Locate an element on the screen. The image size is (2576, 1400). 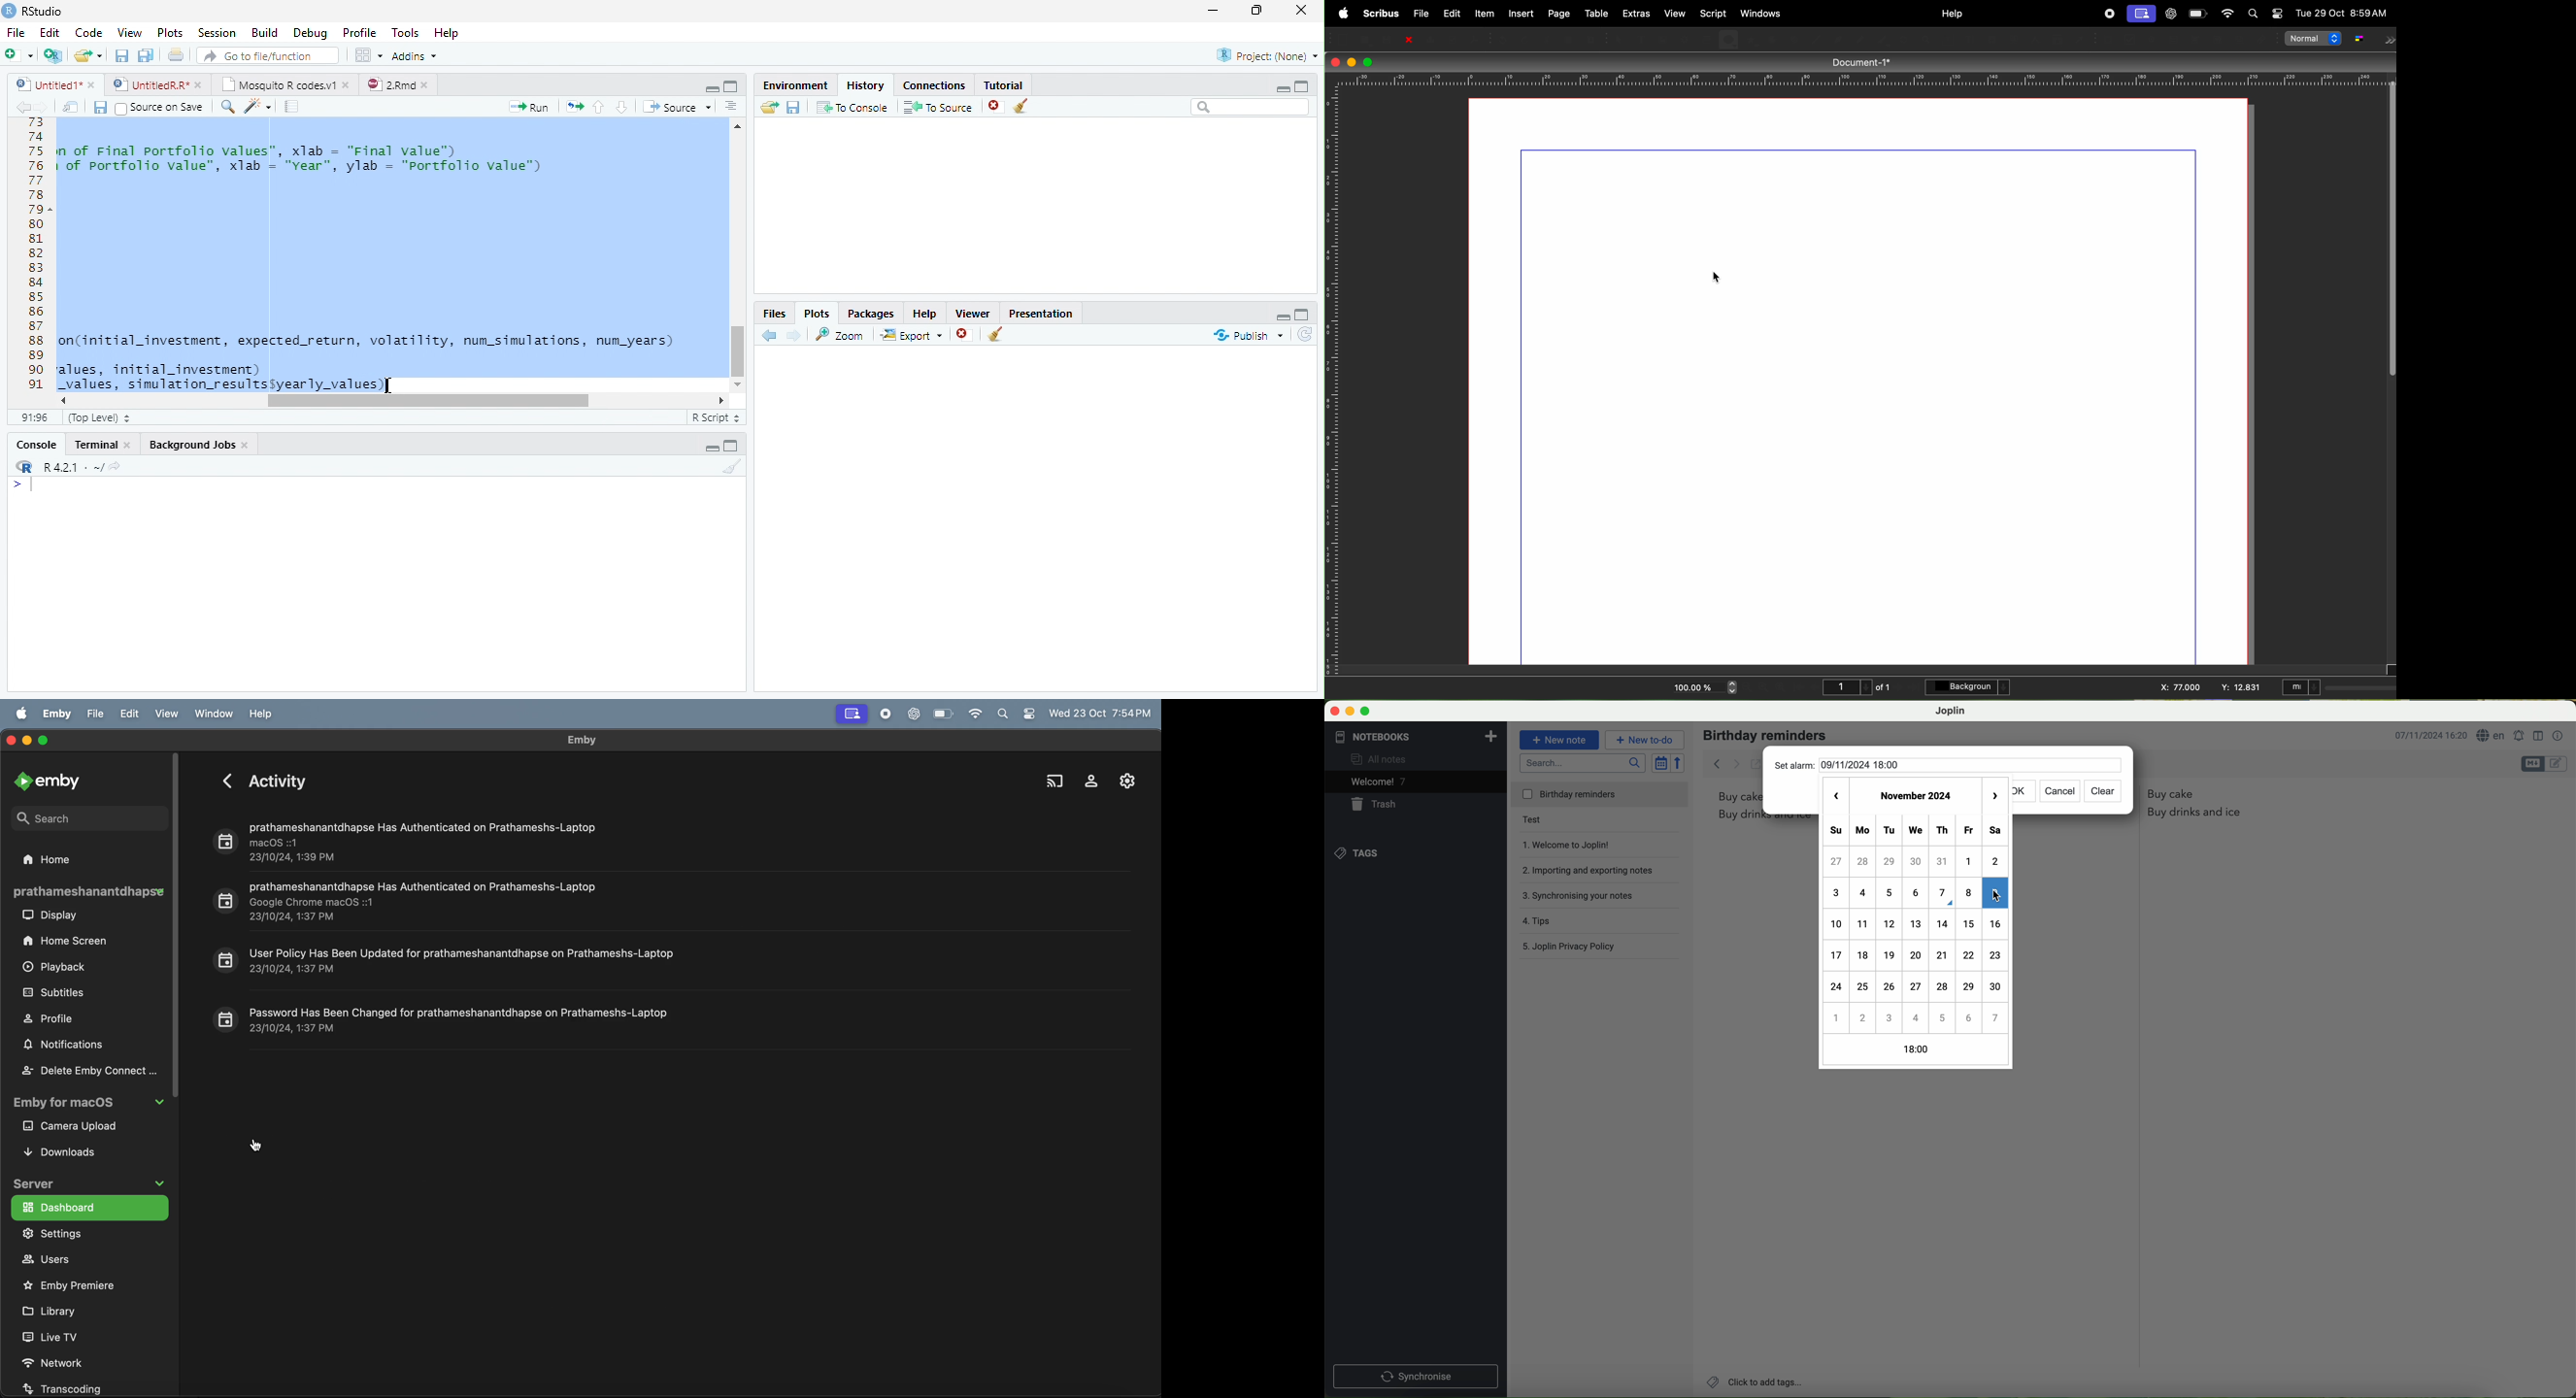
Link annotation is located at coordinates (2261, 39).